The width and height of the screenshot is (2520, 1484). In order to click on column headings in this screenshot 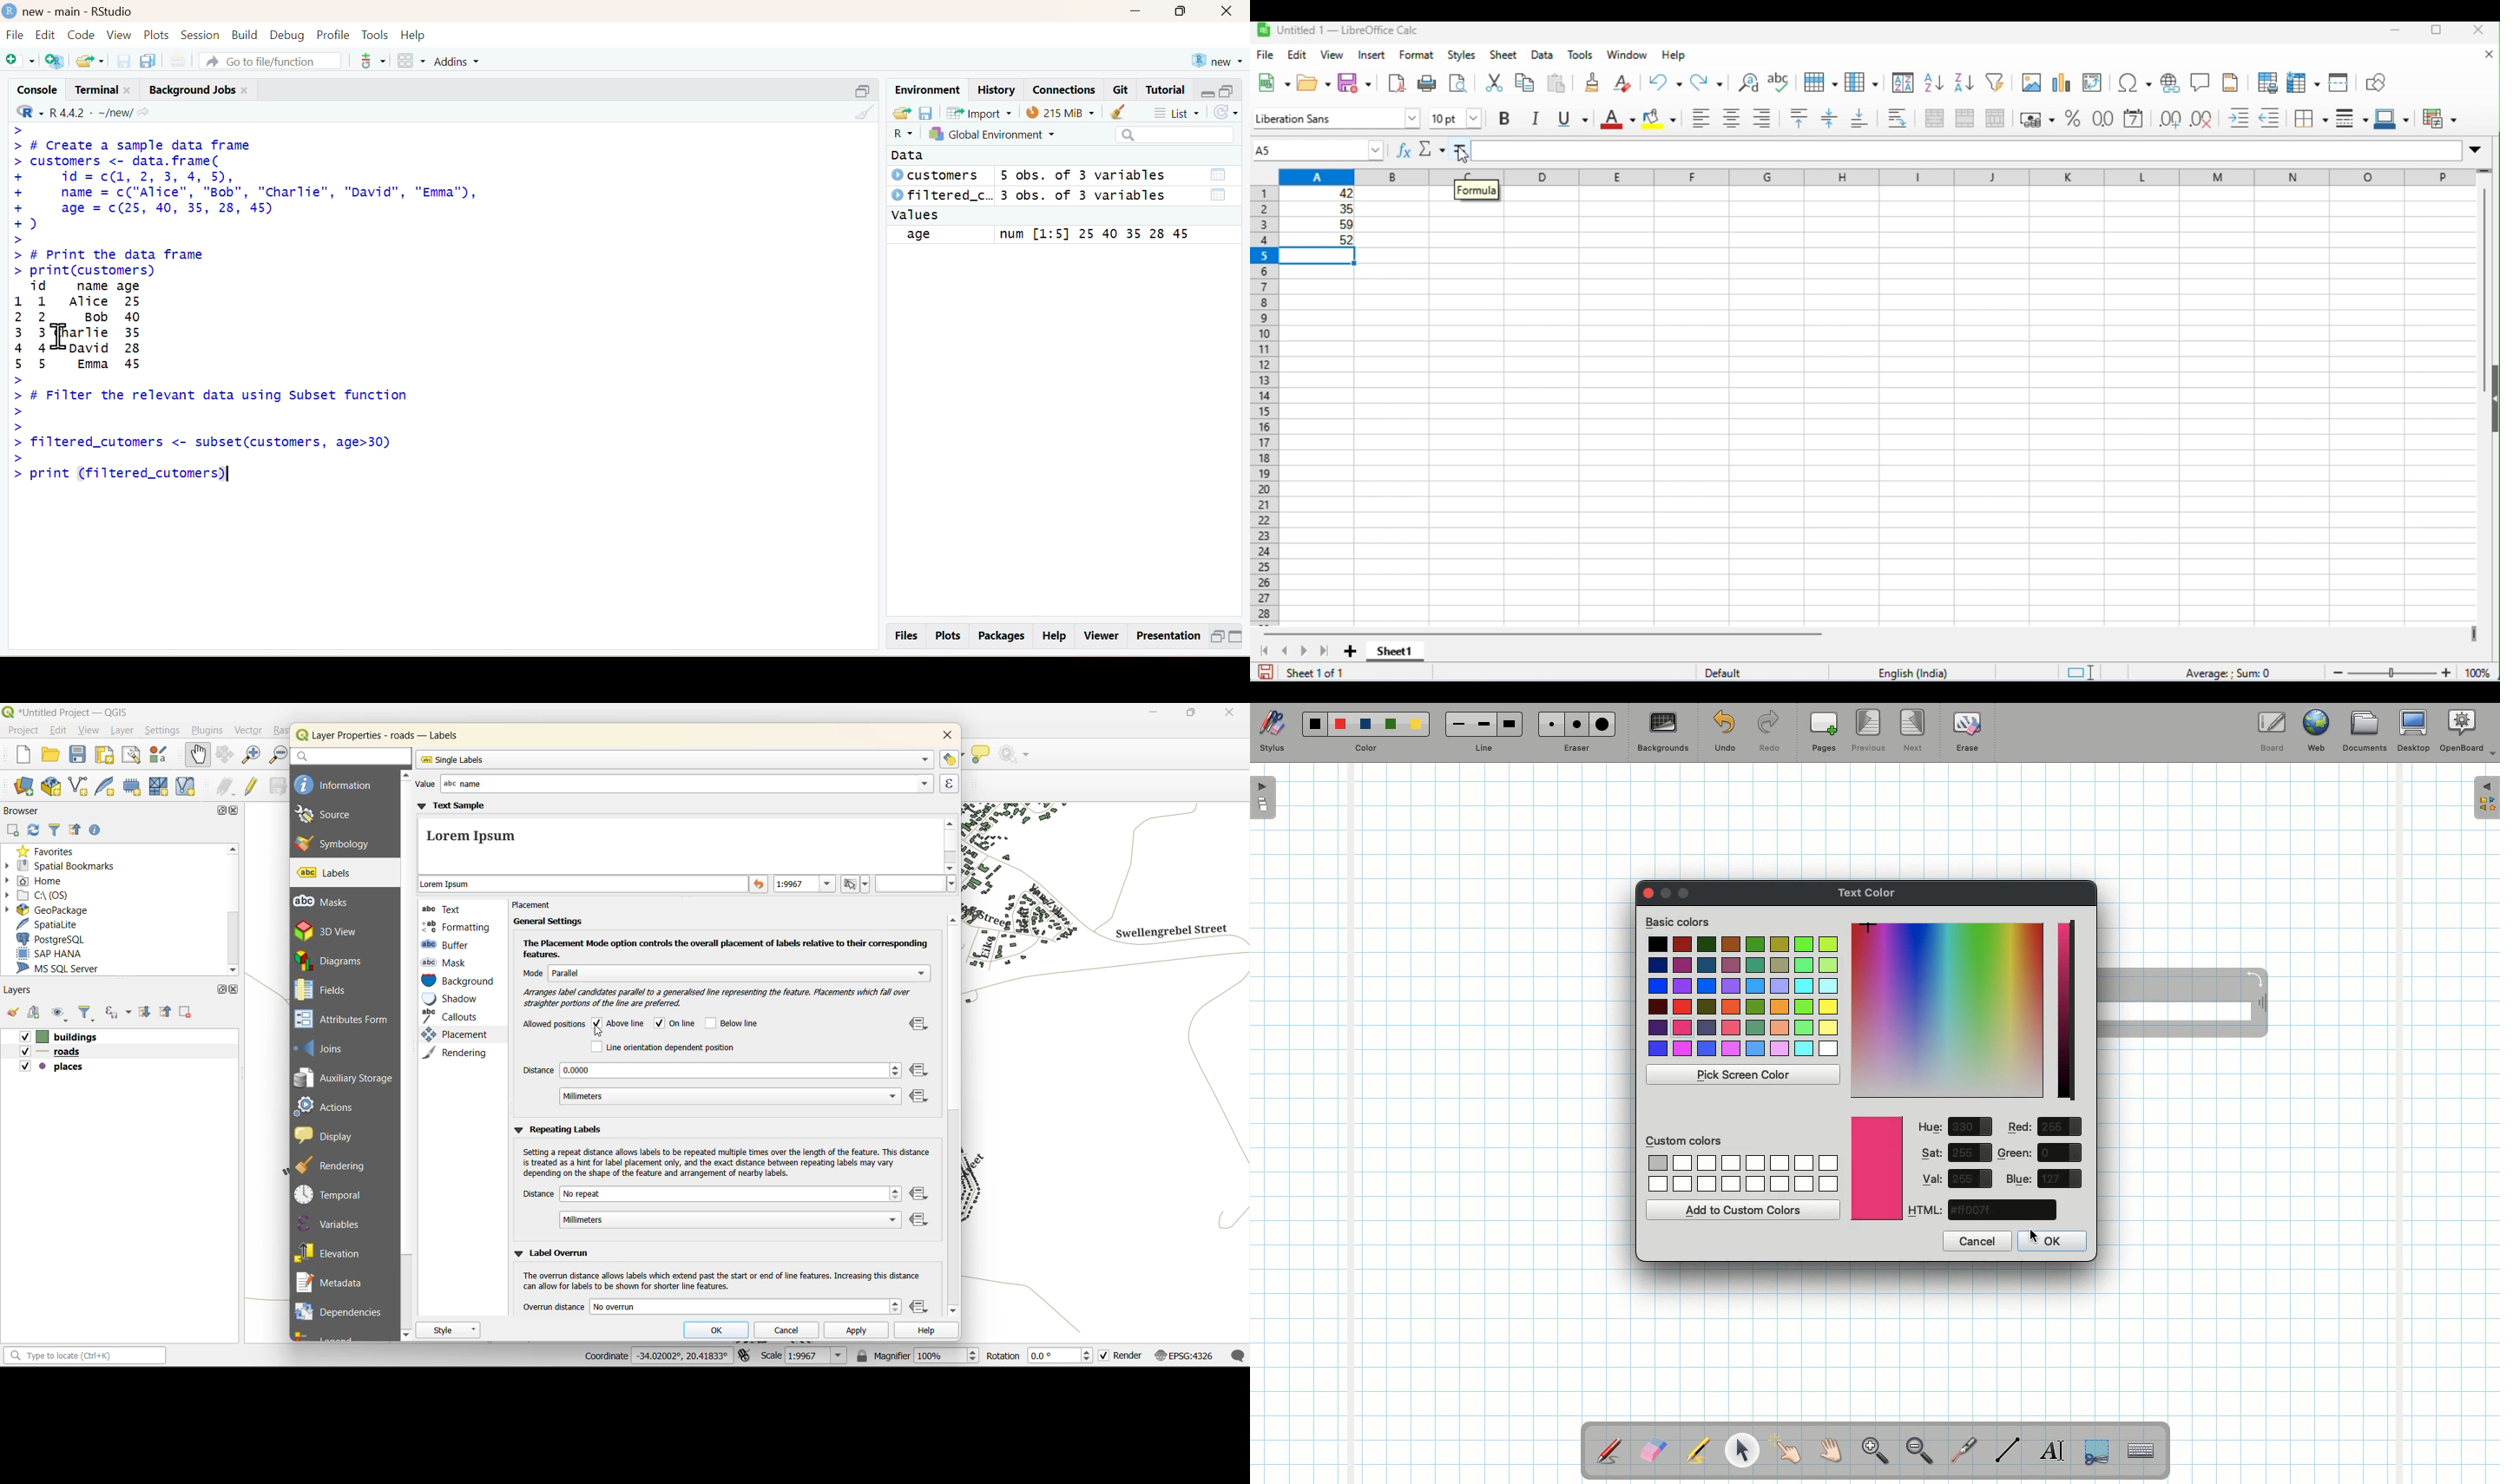, I will do `click(1874, 175)`.